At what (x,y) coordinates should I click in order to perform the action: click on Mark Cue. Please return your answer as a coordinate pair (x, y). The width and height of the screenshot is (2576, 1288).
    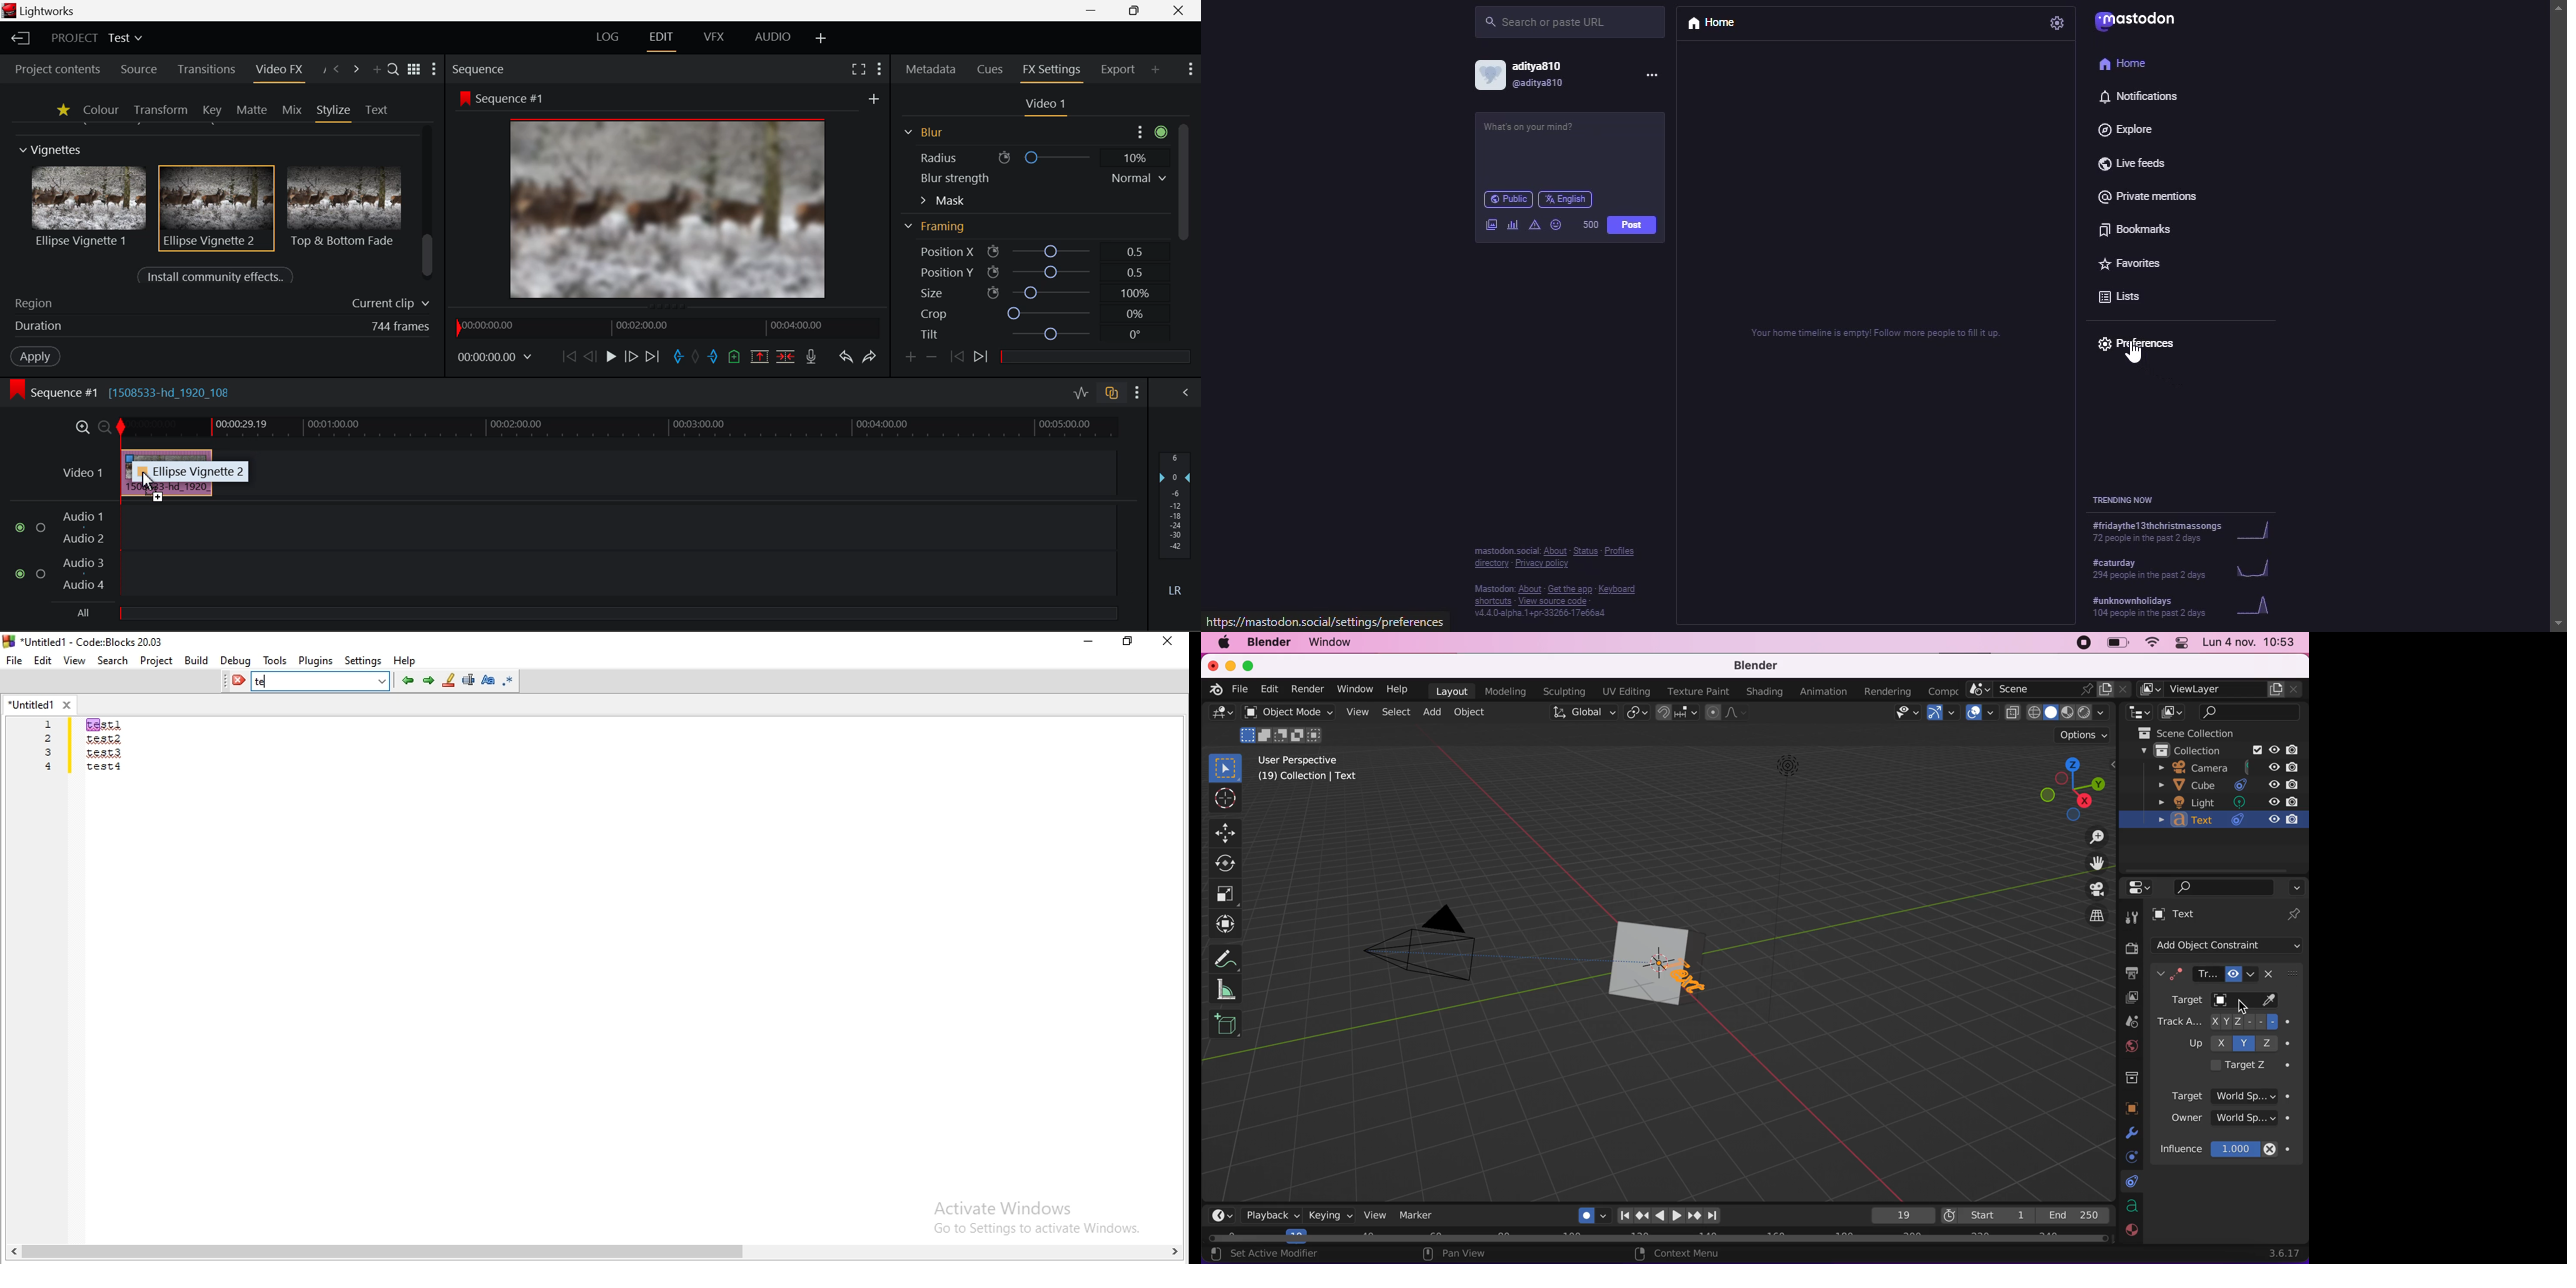
    Looking at the image, I should click on (735, 356).